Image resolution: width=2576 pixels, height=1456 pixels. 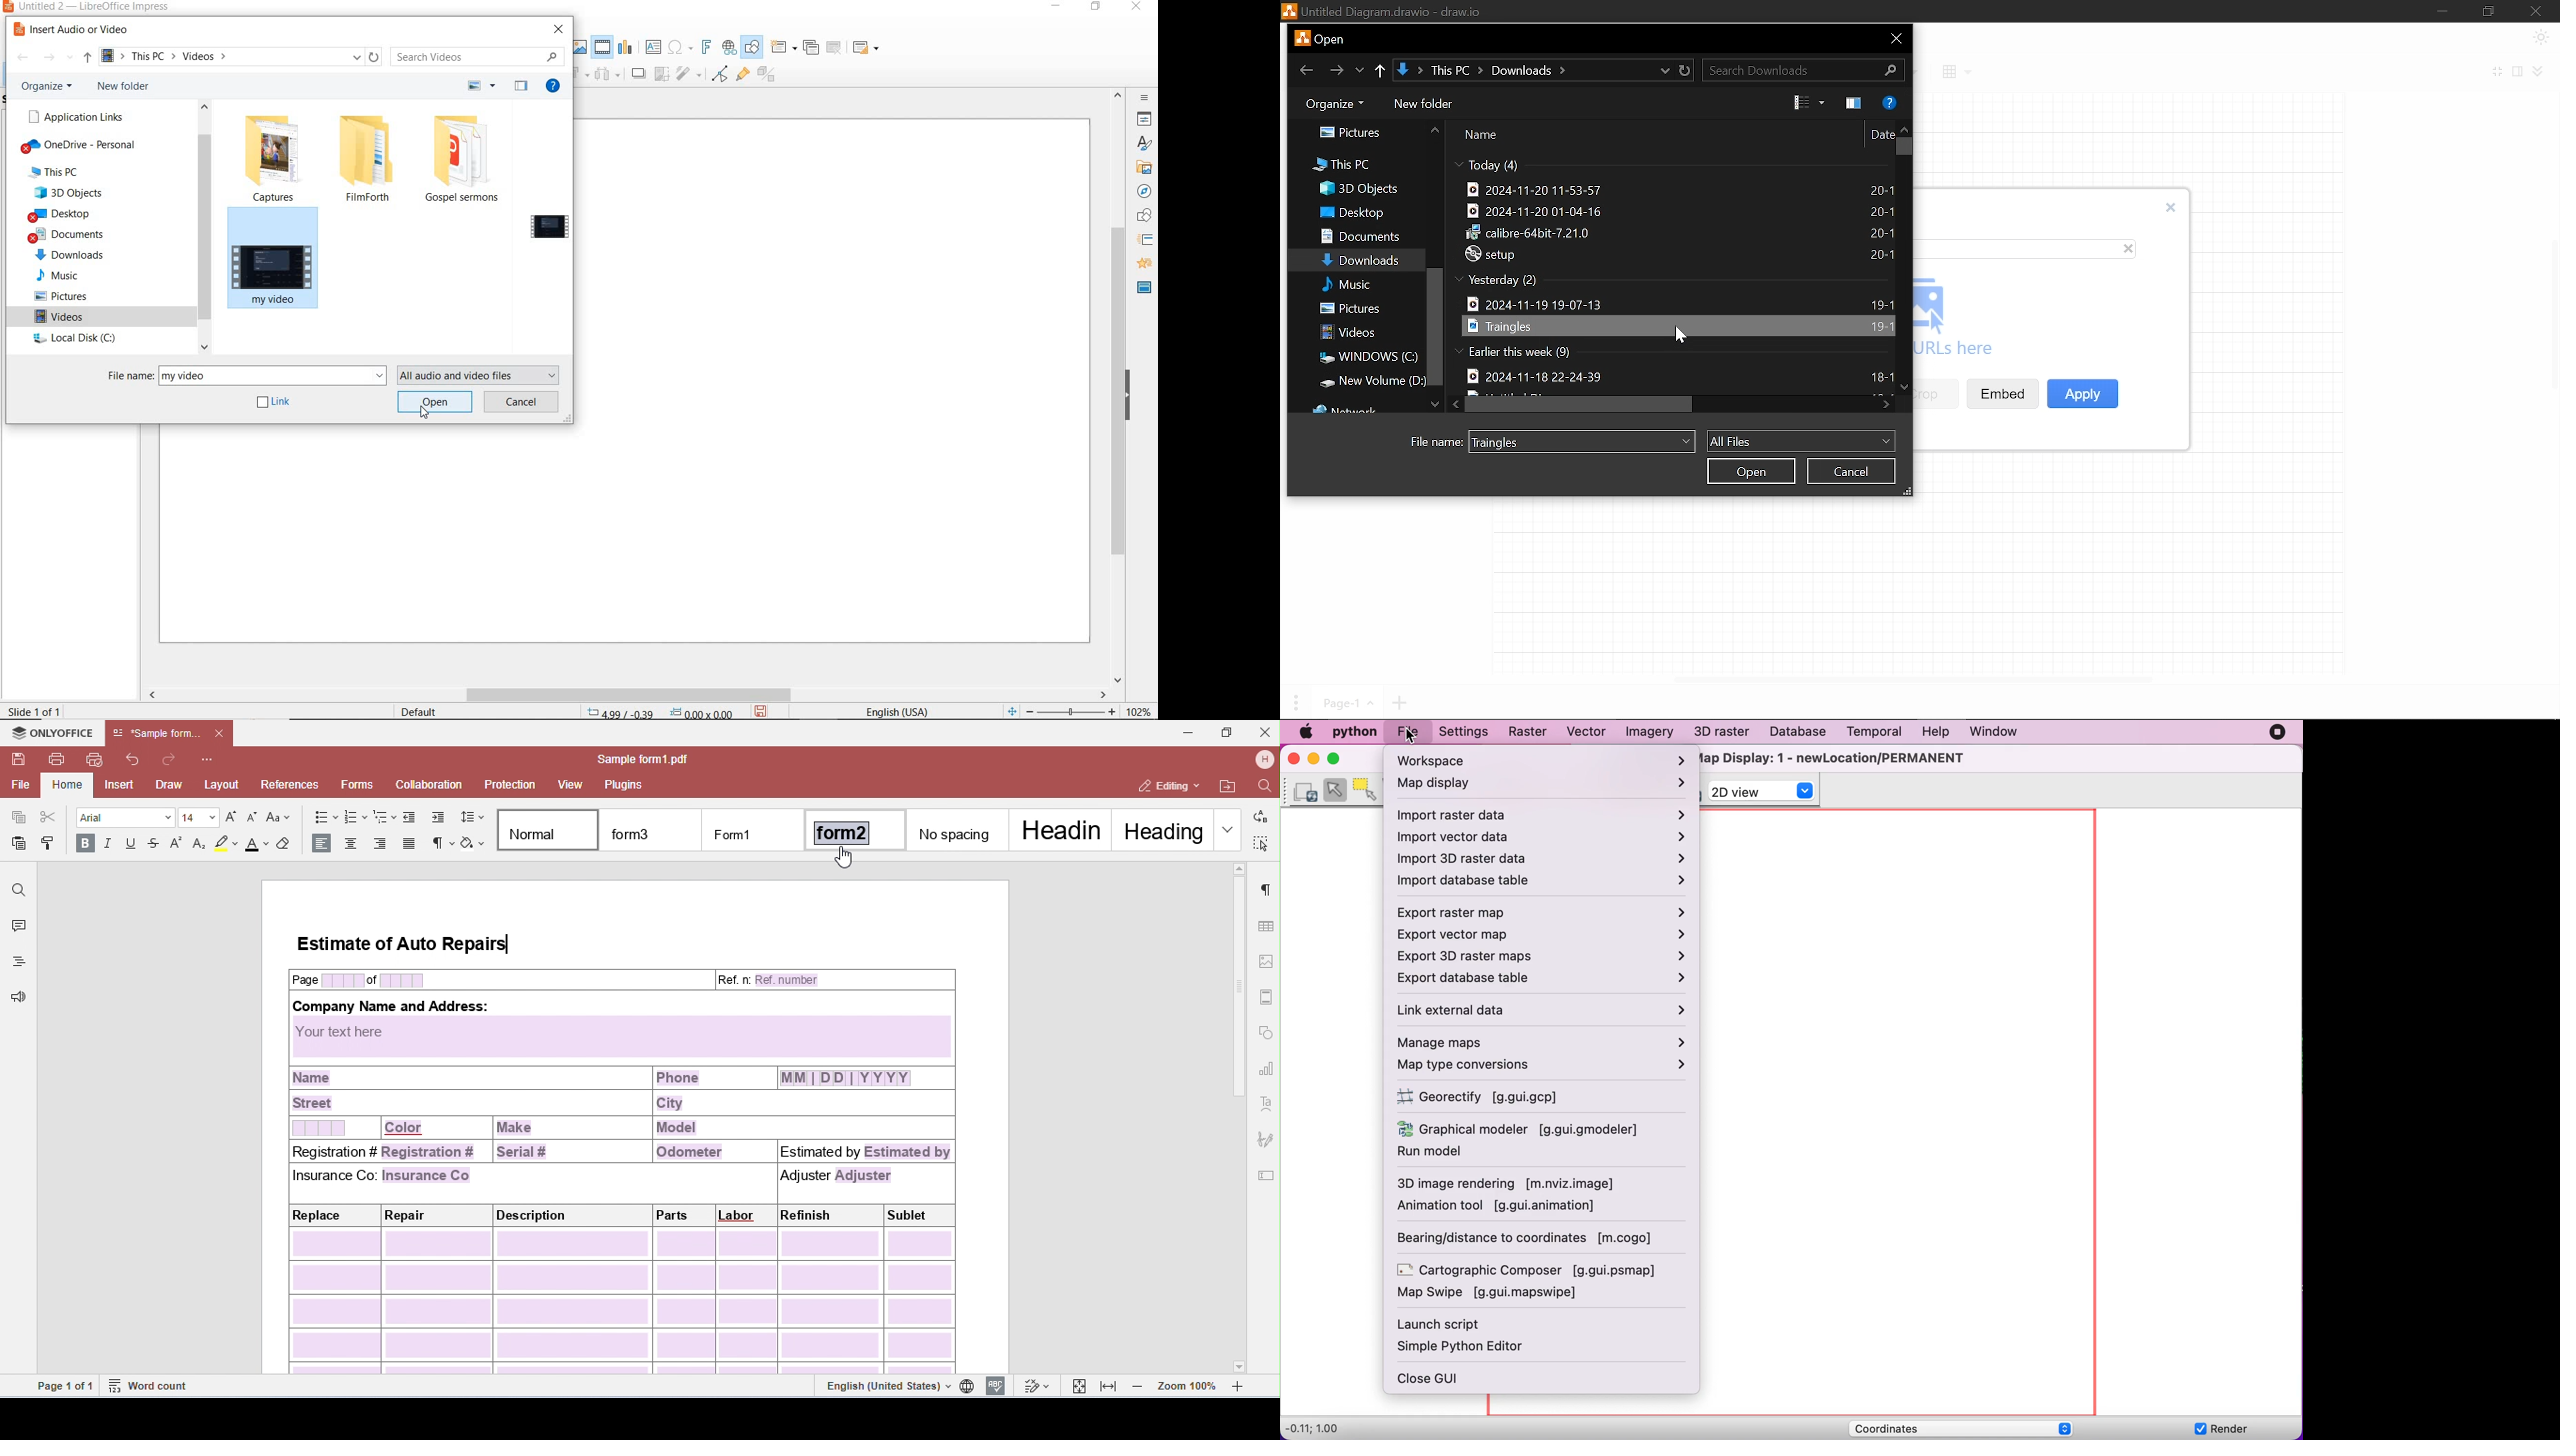 What do you see at coordinates (1338, 330) in the screenshot?
I see `Videos` at bounding box center [1338, 330].